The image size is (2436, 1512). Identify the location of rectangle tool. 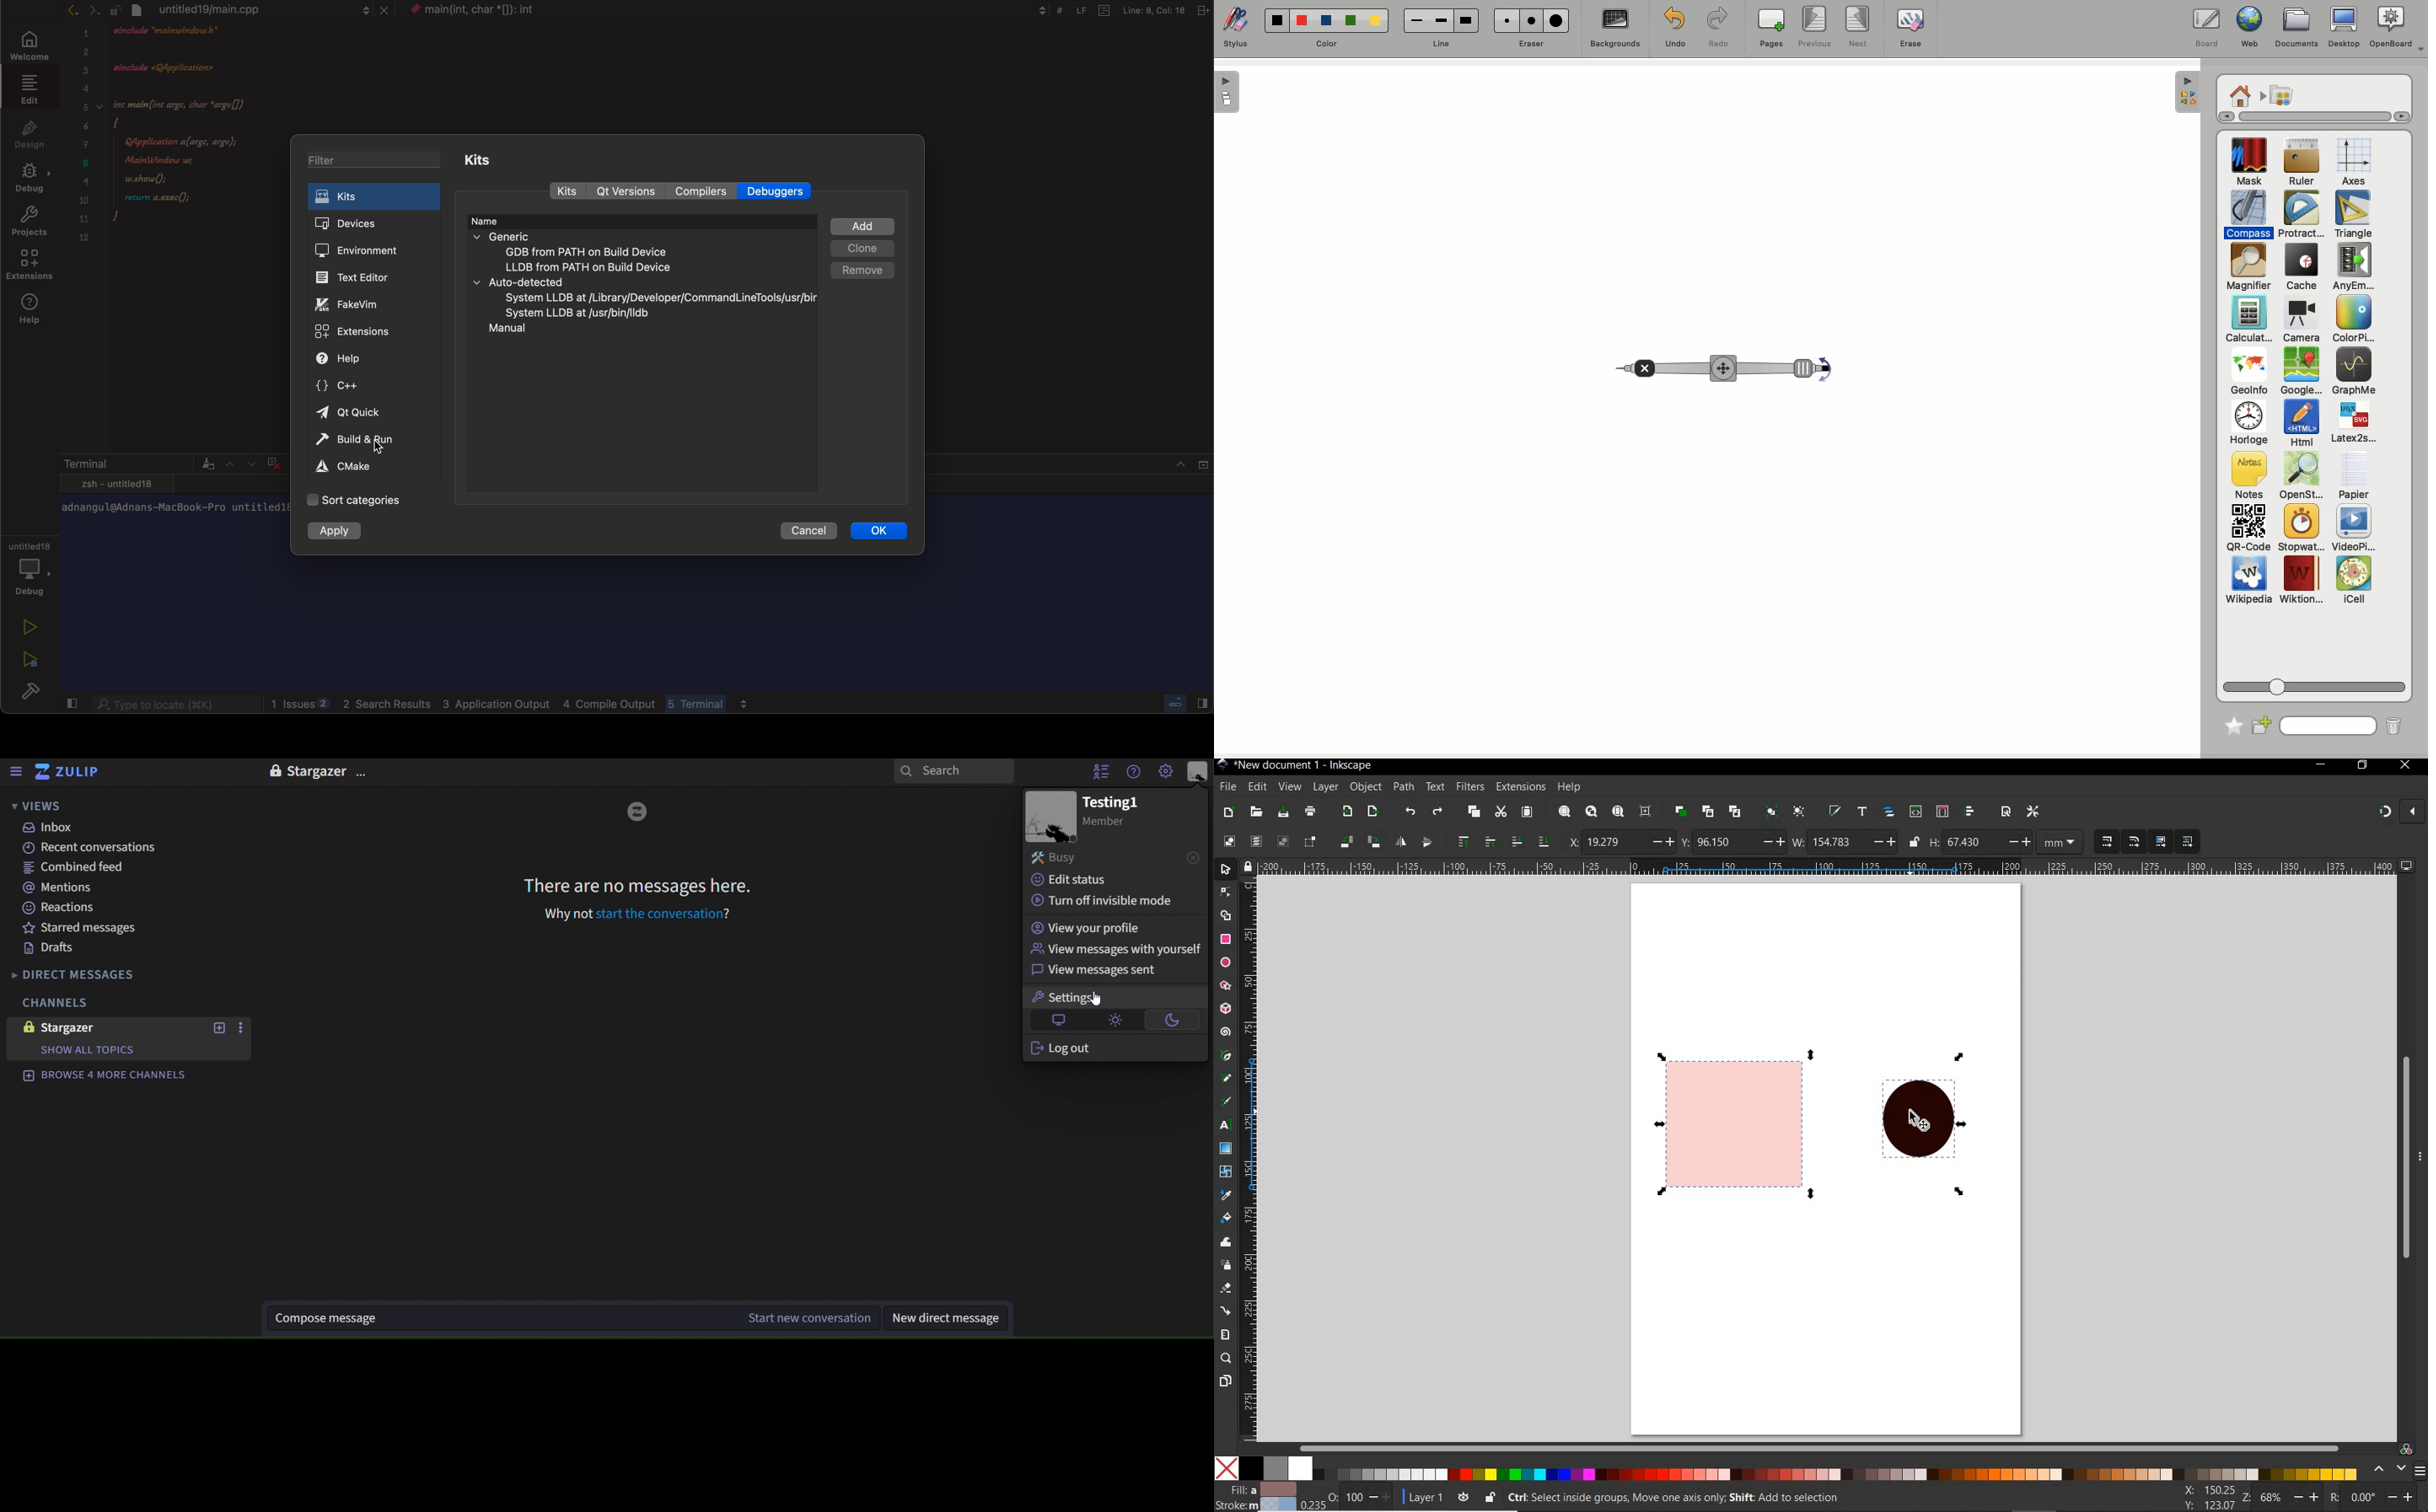
(1224, 940).